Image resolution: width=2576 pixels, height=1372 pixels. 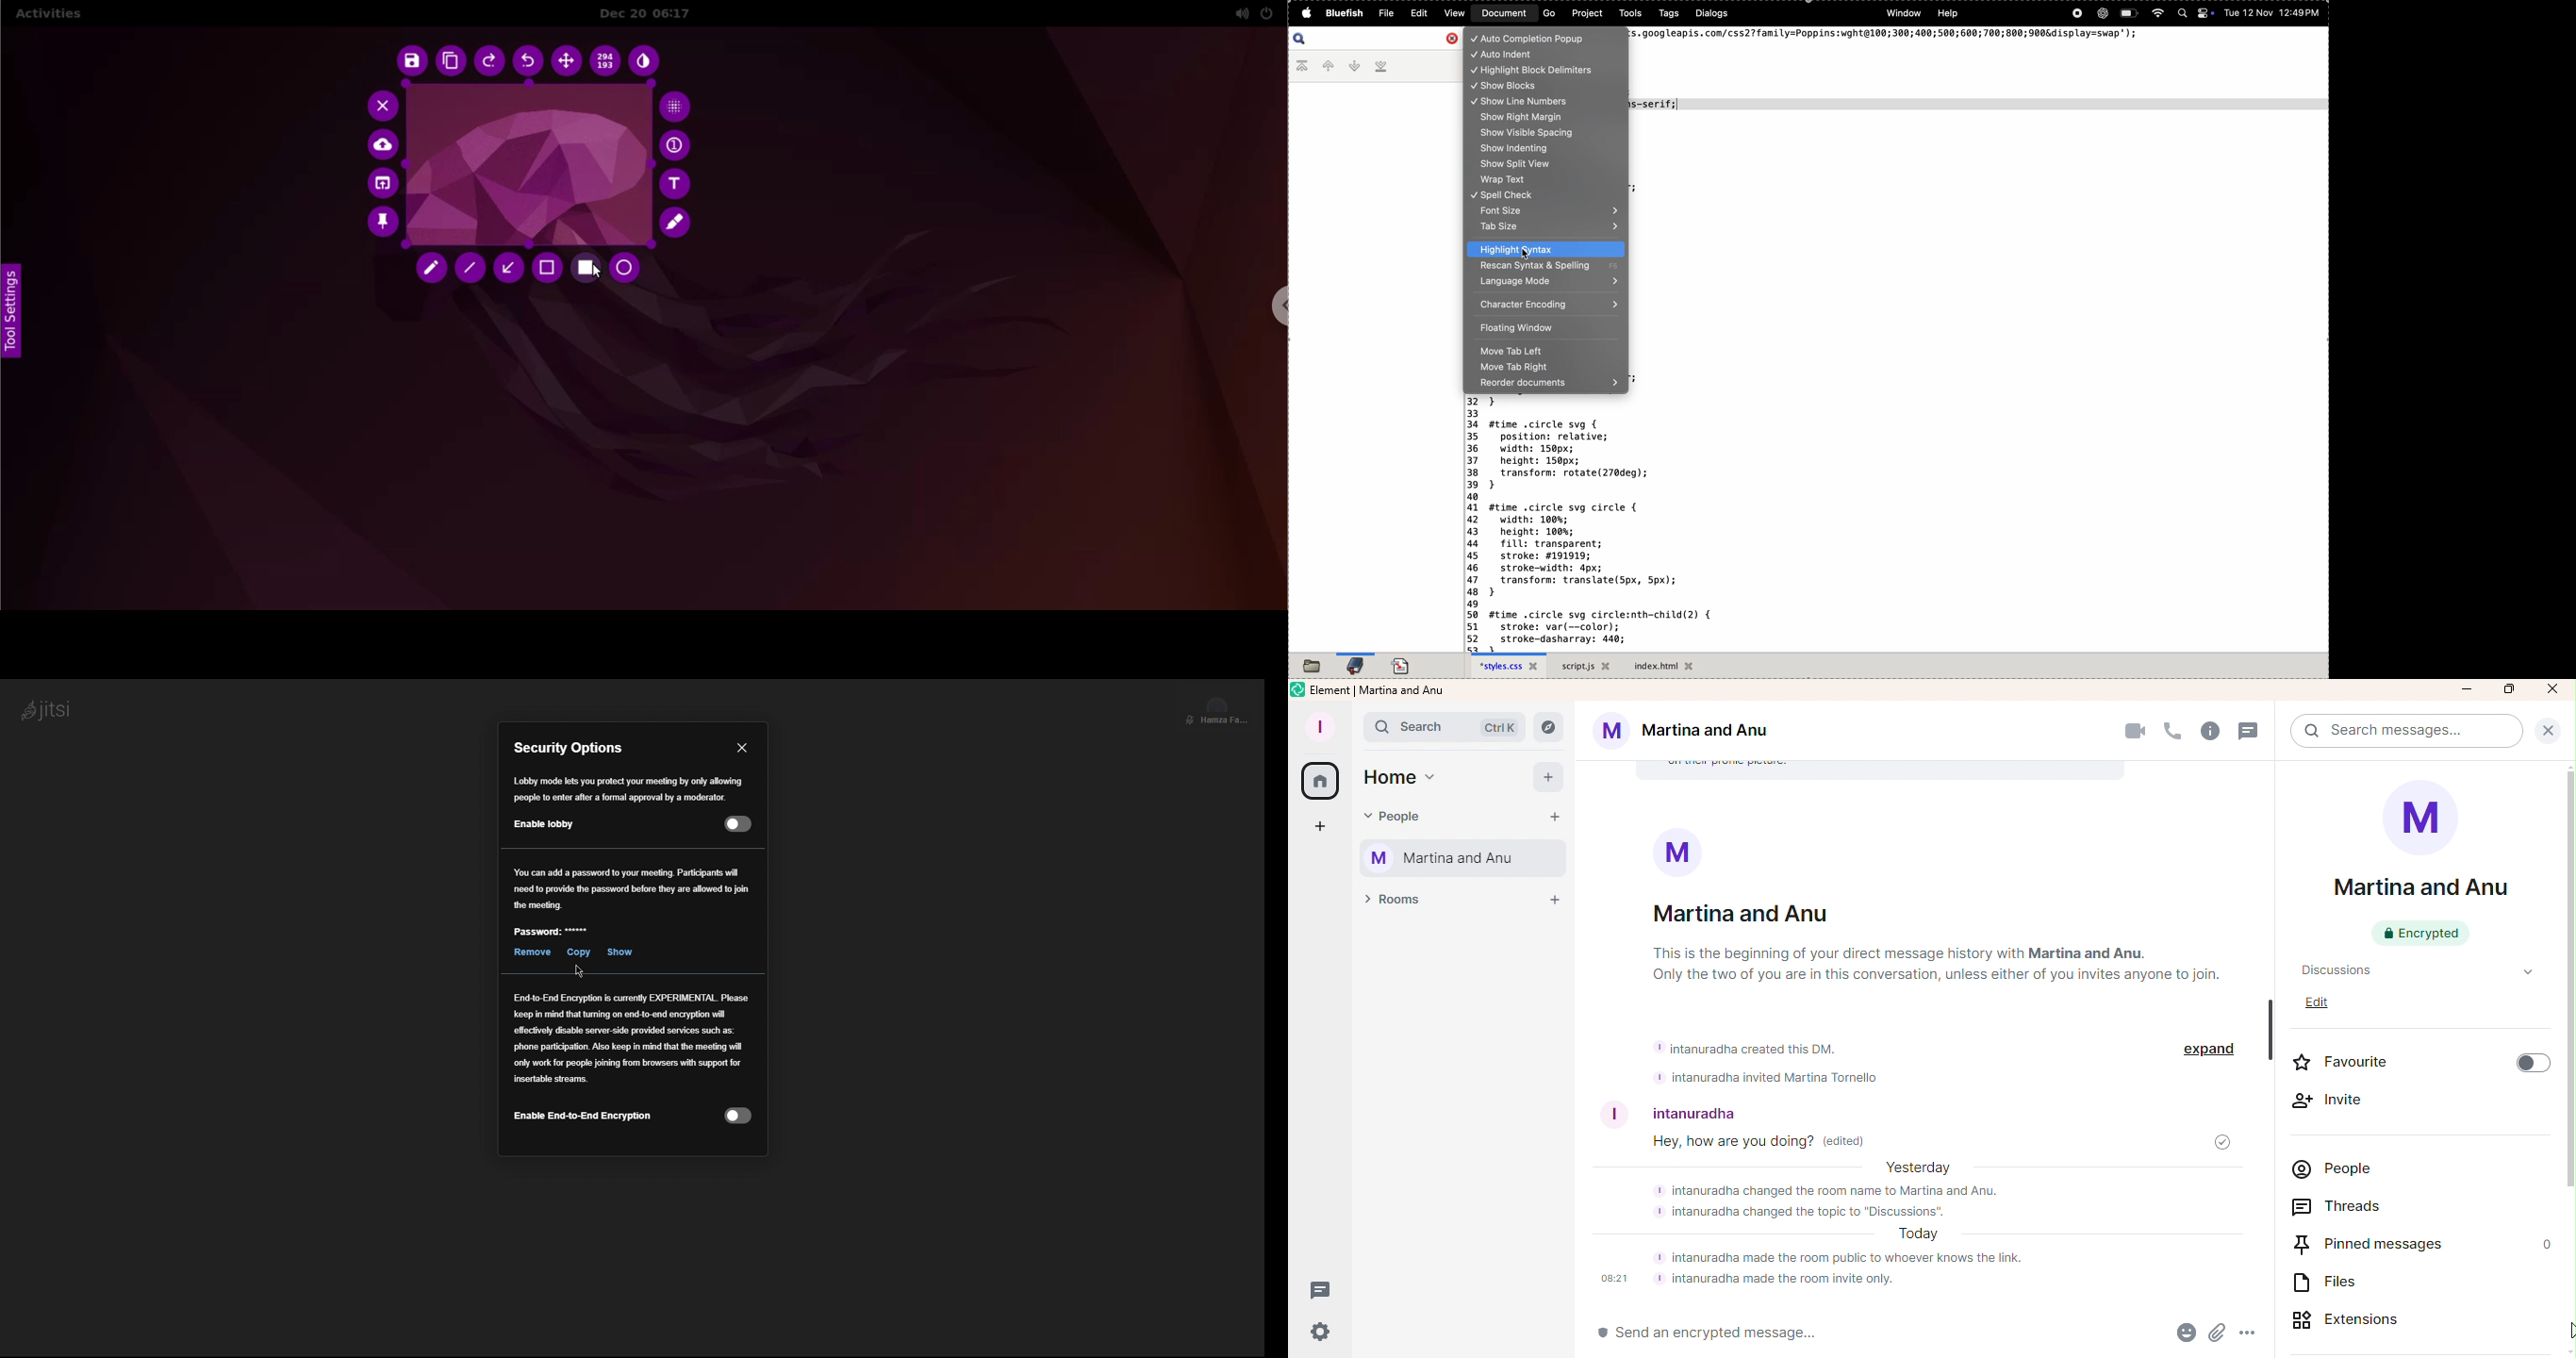 I want to click on Show, so click(x=618, y=952).